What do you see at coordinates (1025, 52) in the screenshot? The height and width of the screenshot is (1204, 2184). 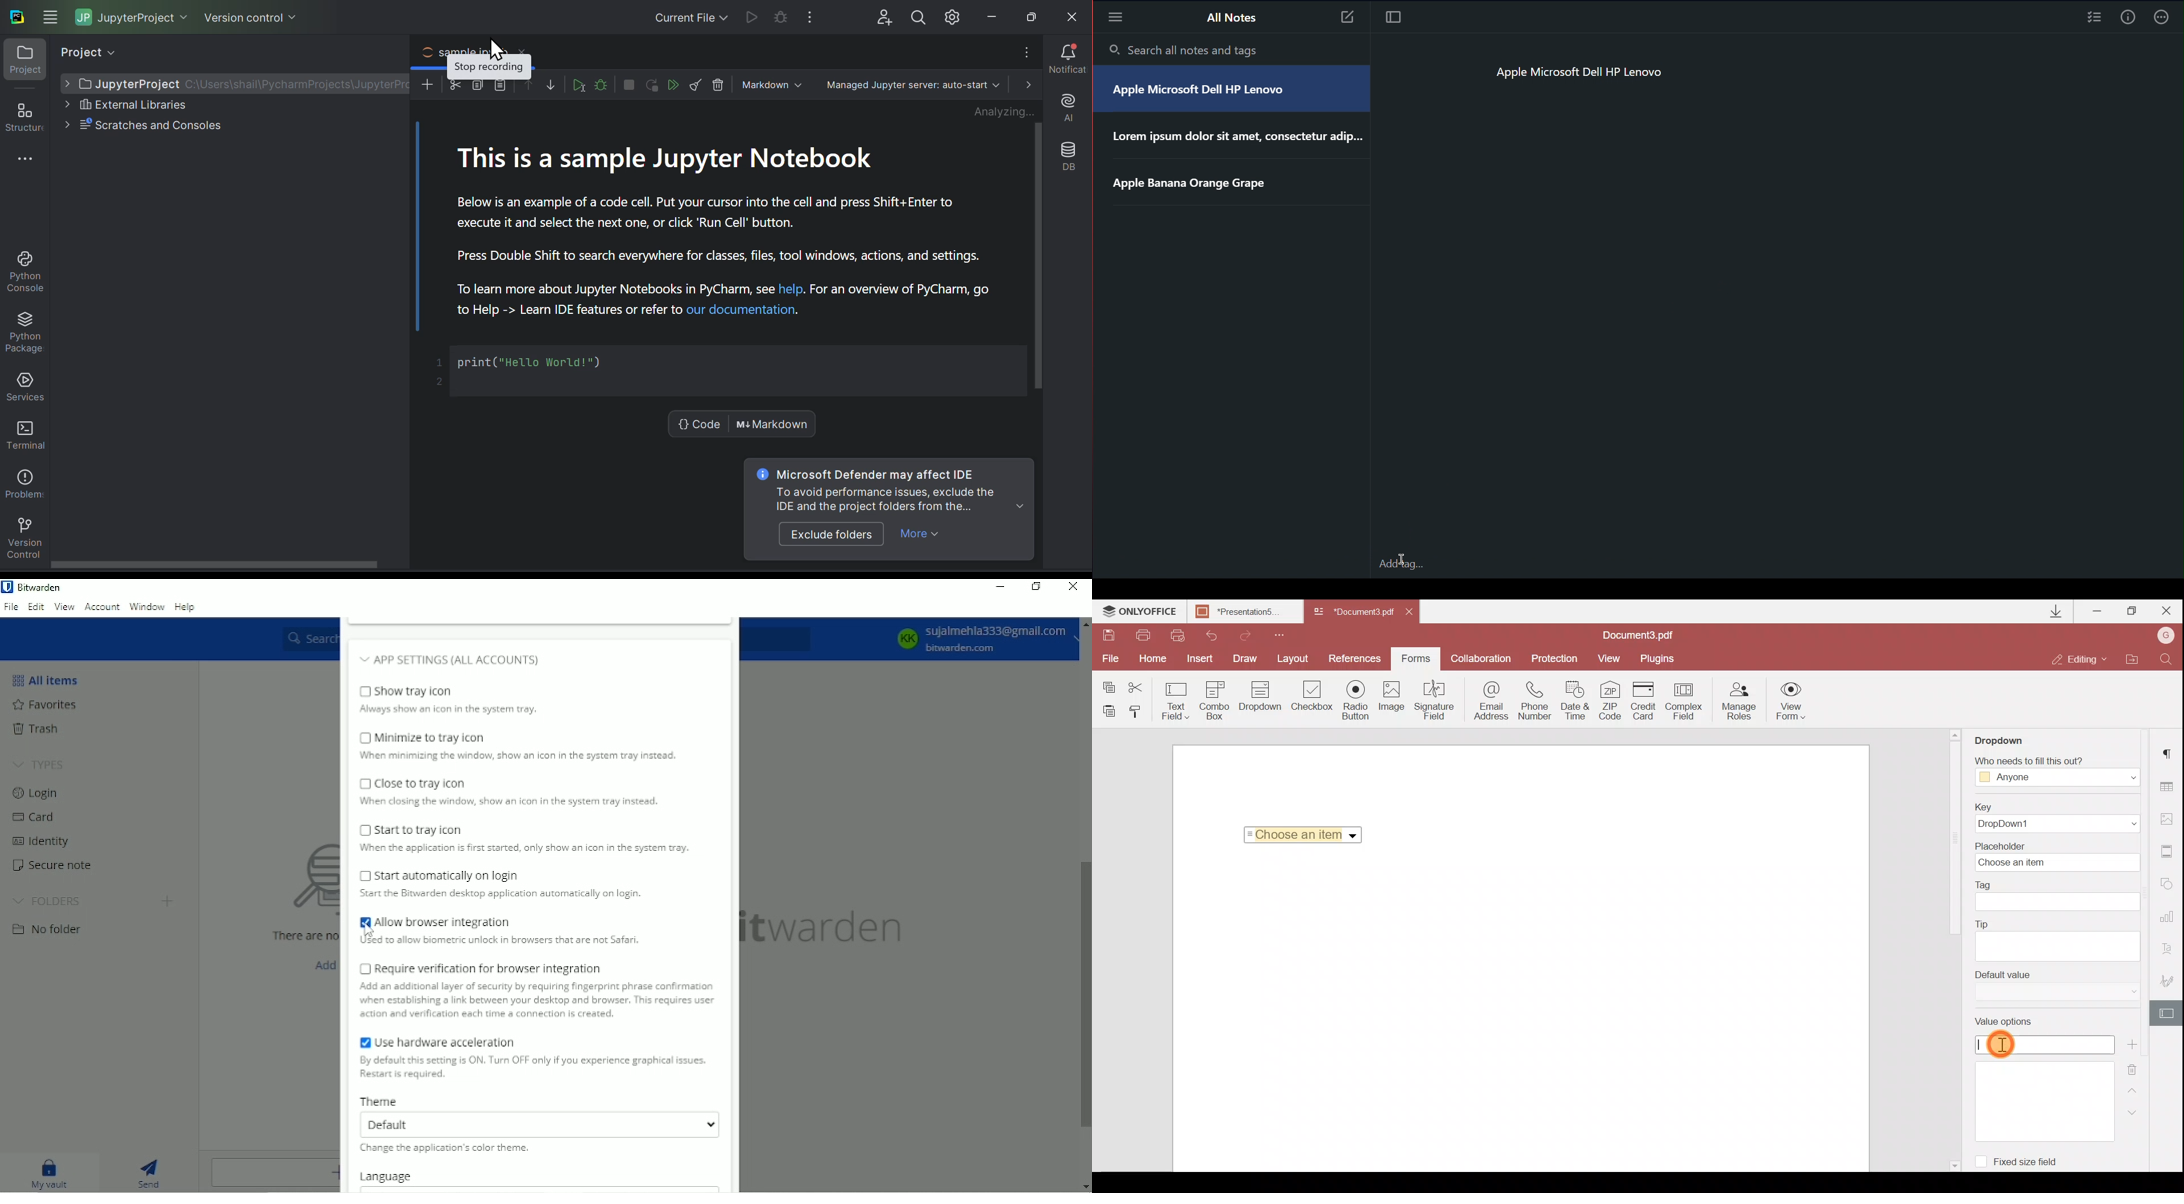 I see `options` at bounding box center [1025, 52].